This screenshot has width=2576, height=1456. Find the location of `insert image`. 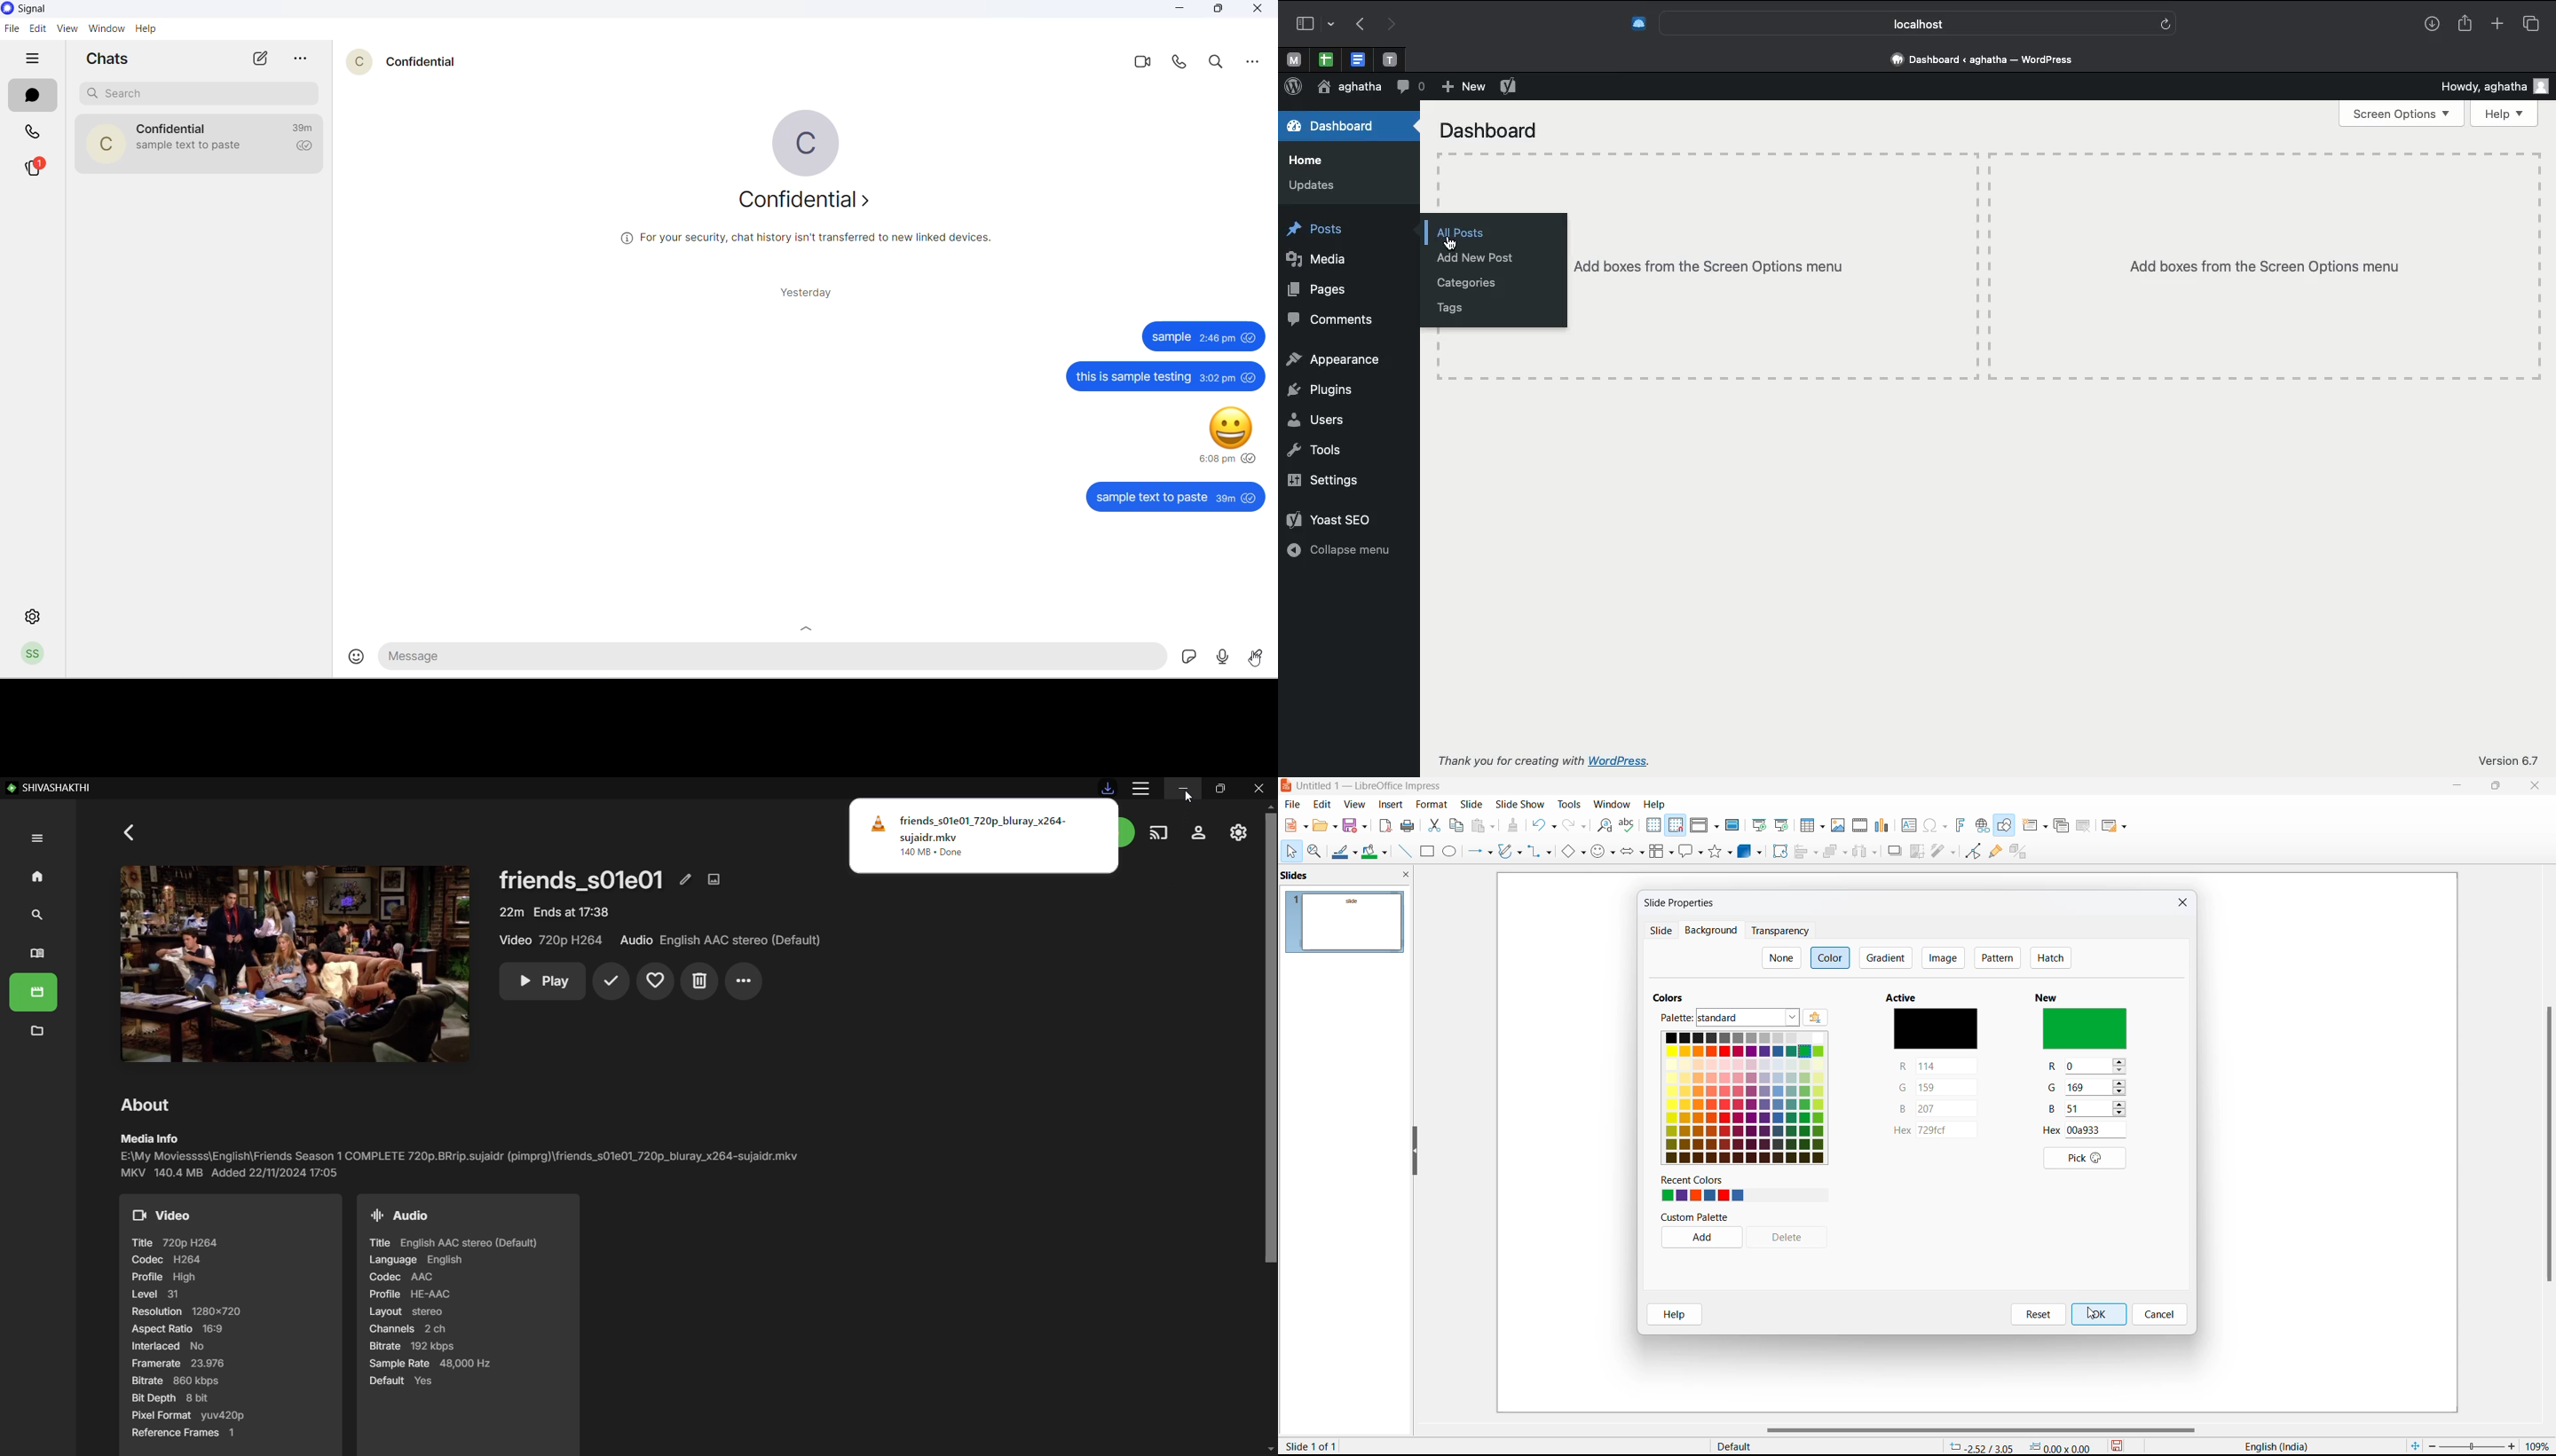

insert image is located at coordinates (1838, 824).